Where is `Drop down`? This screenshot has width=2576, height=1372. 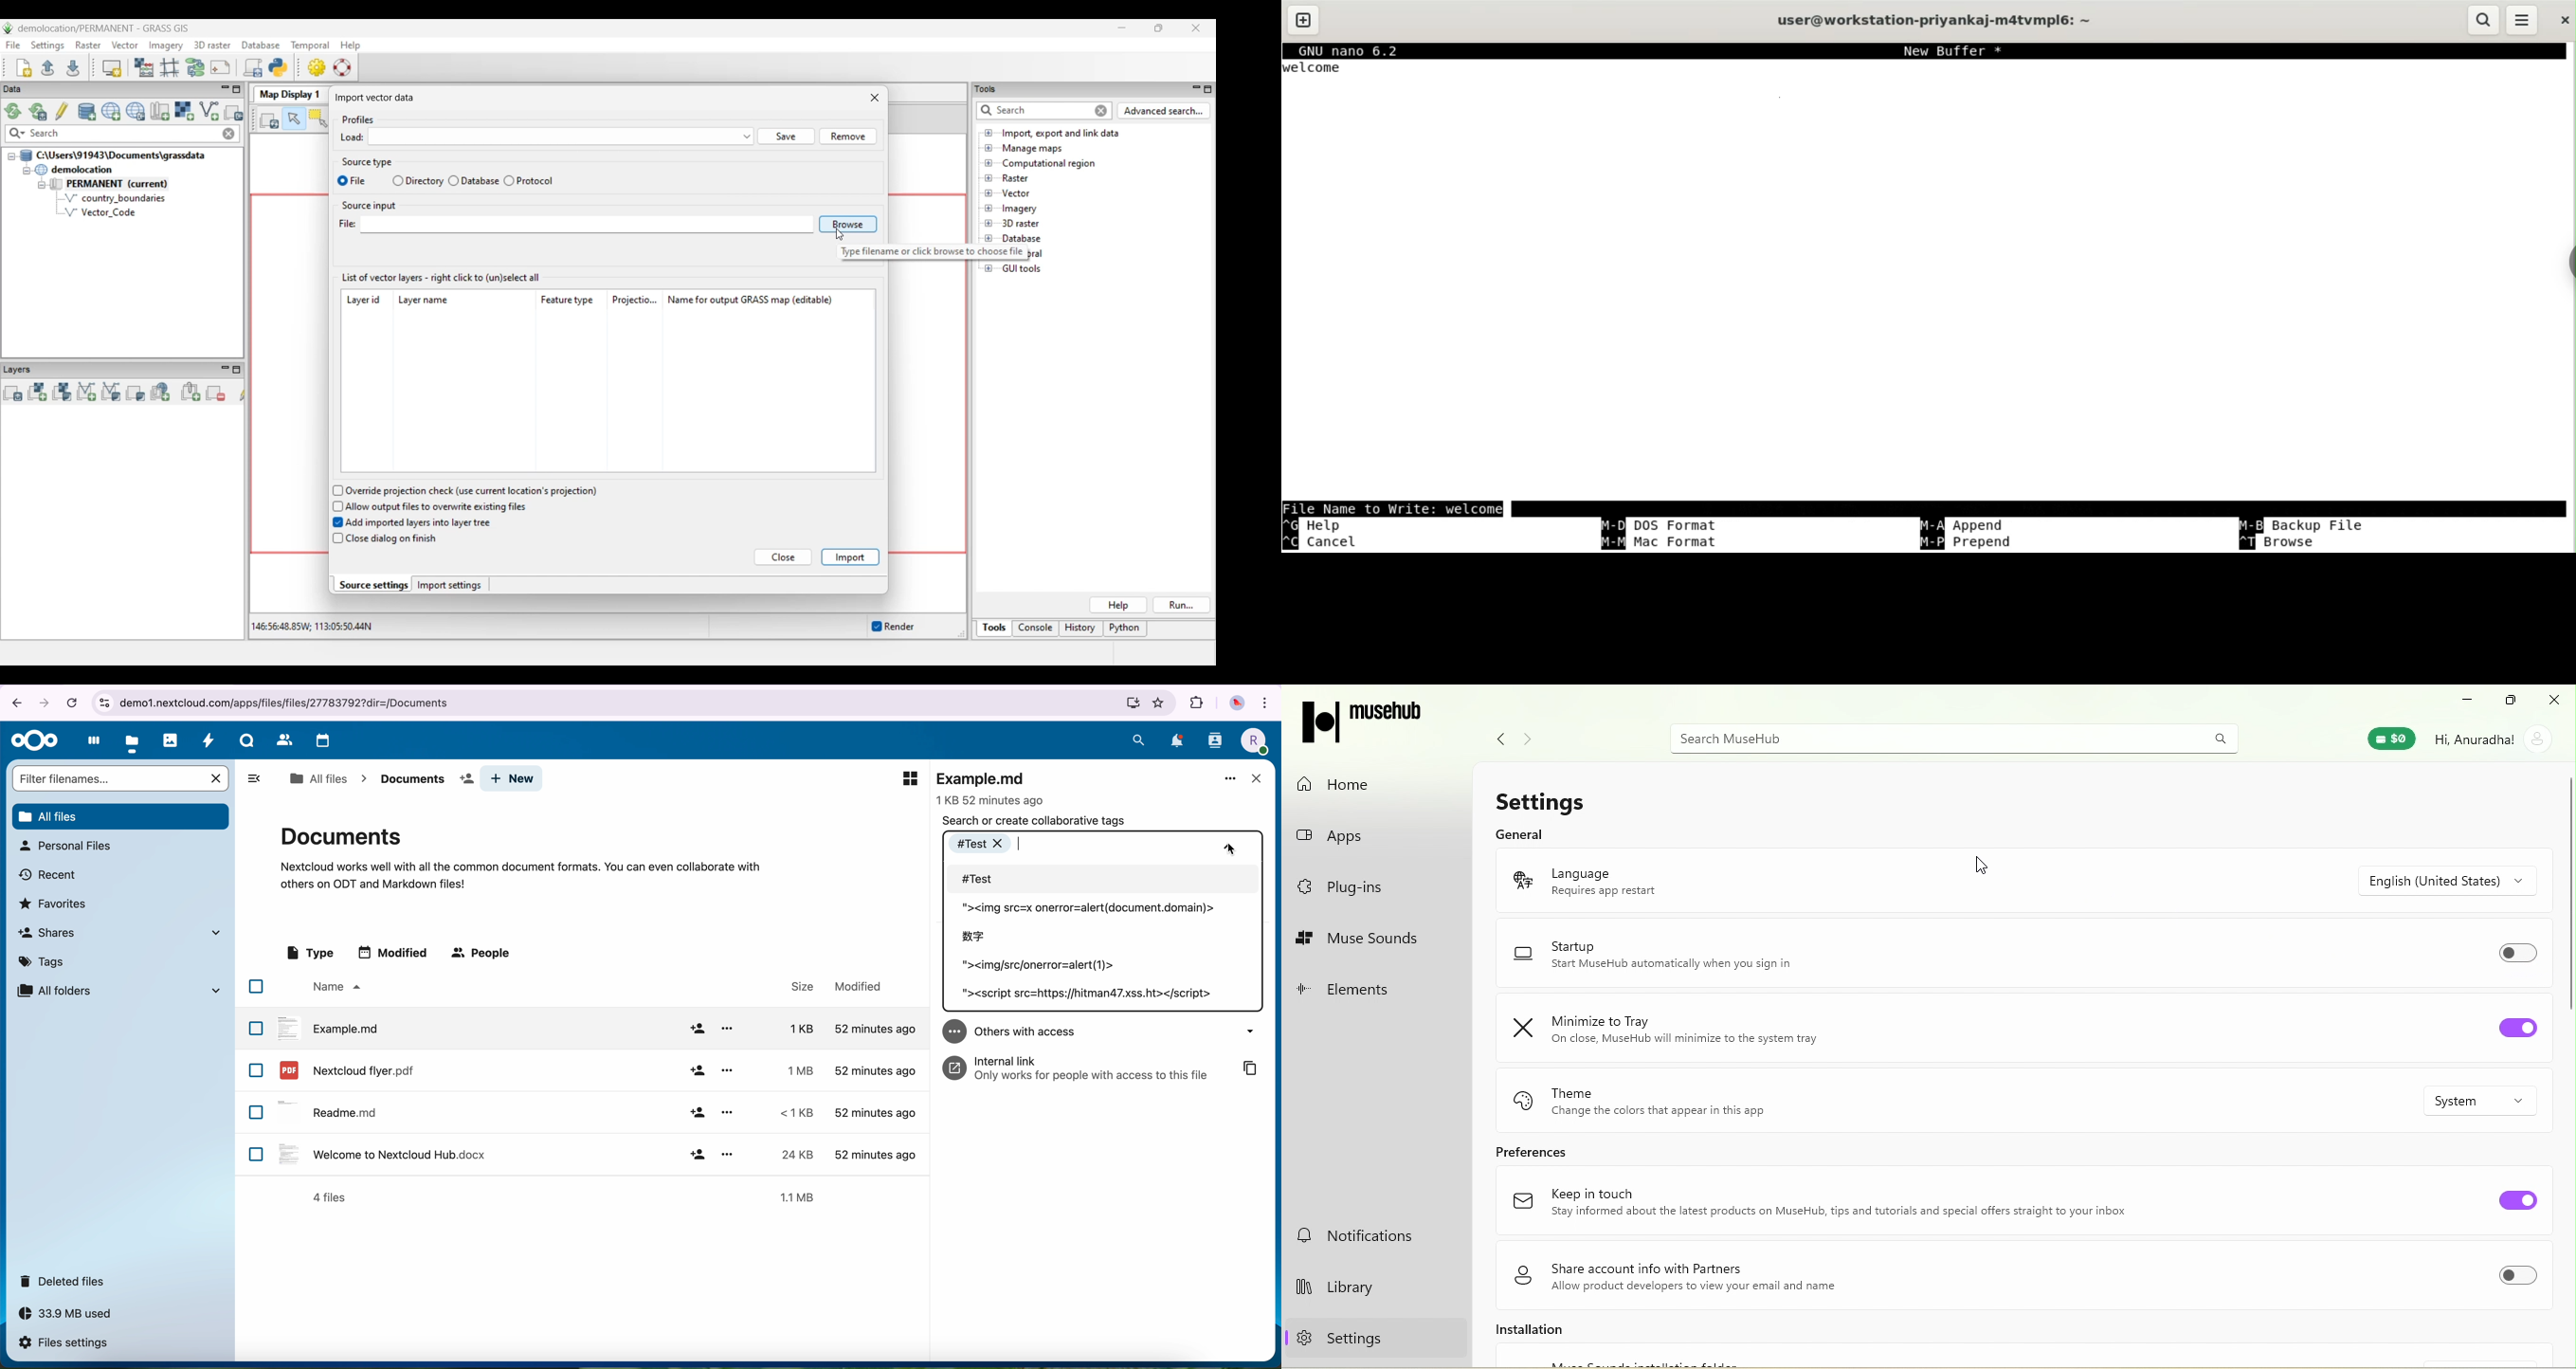
Drop down is located at coordinates (2461, 880).